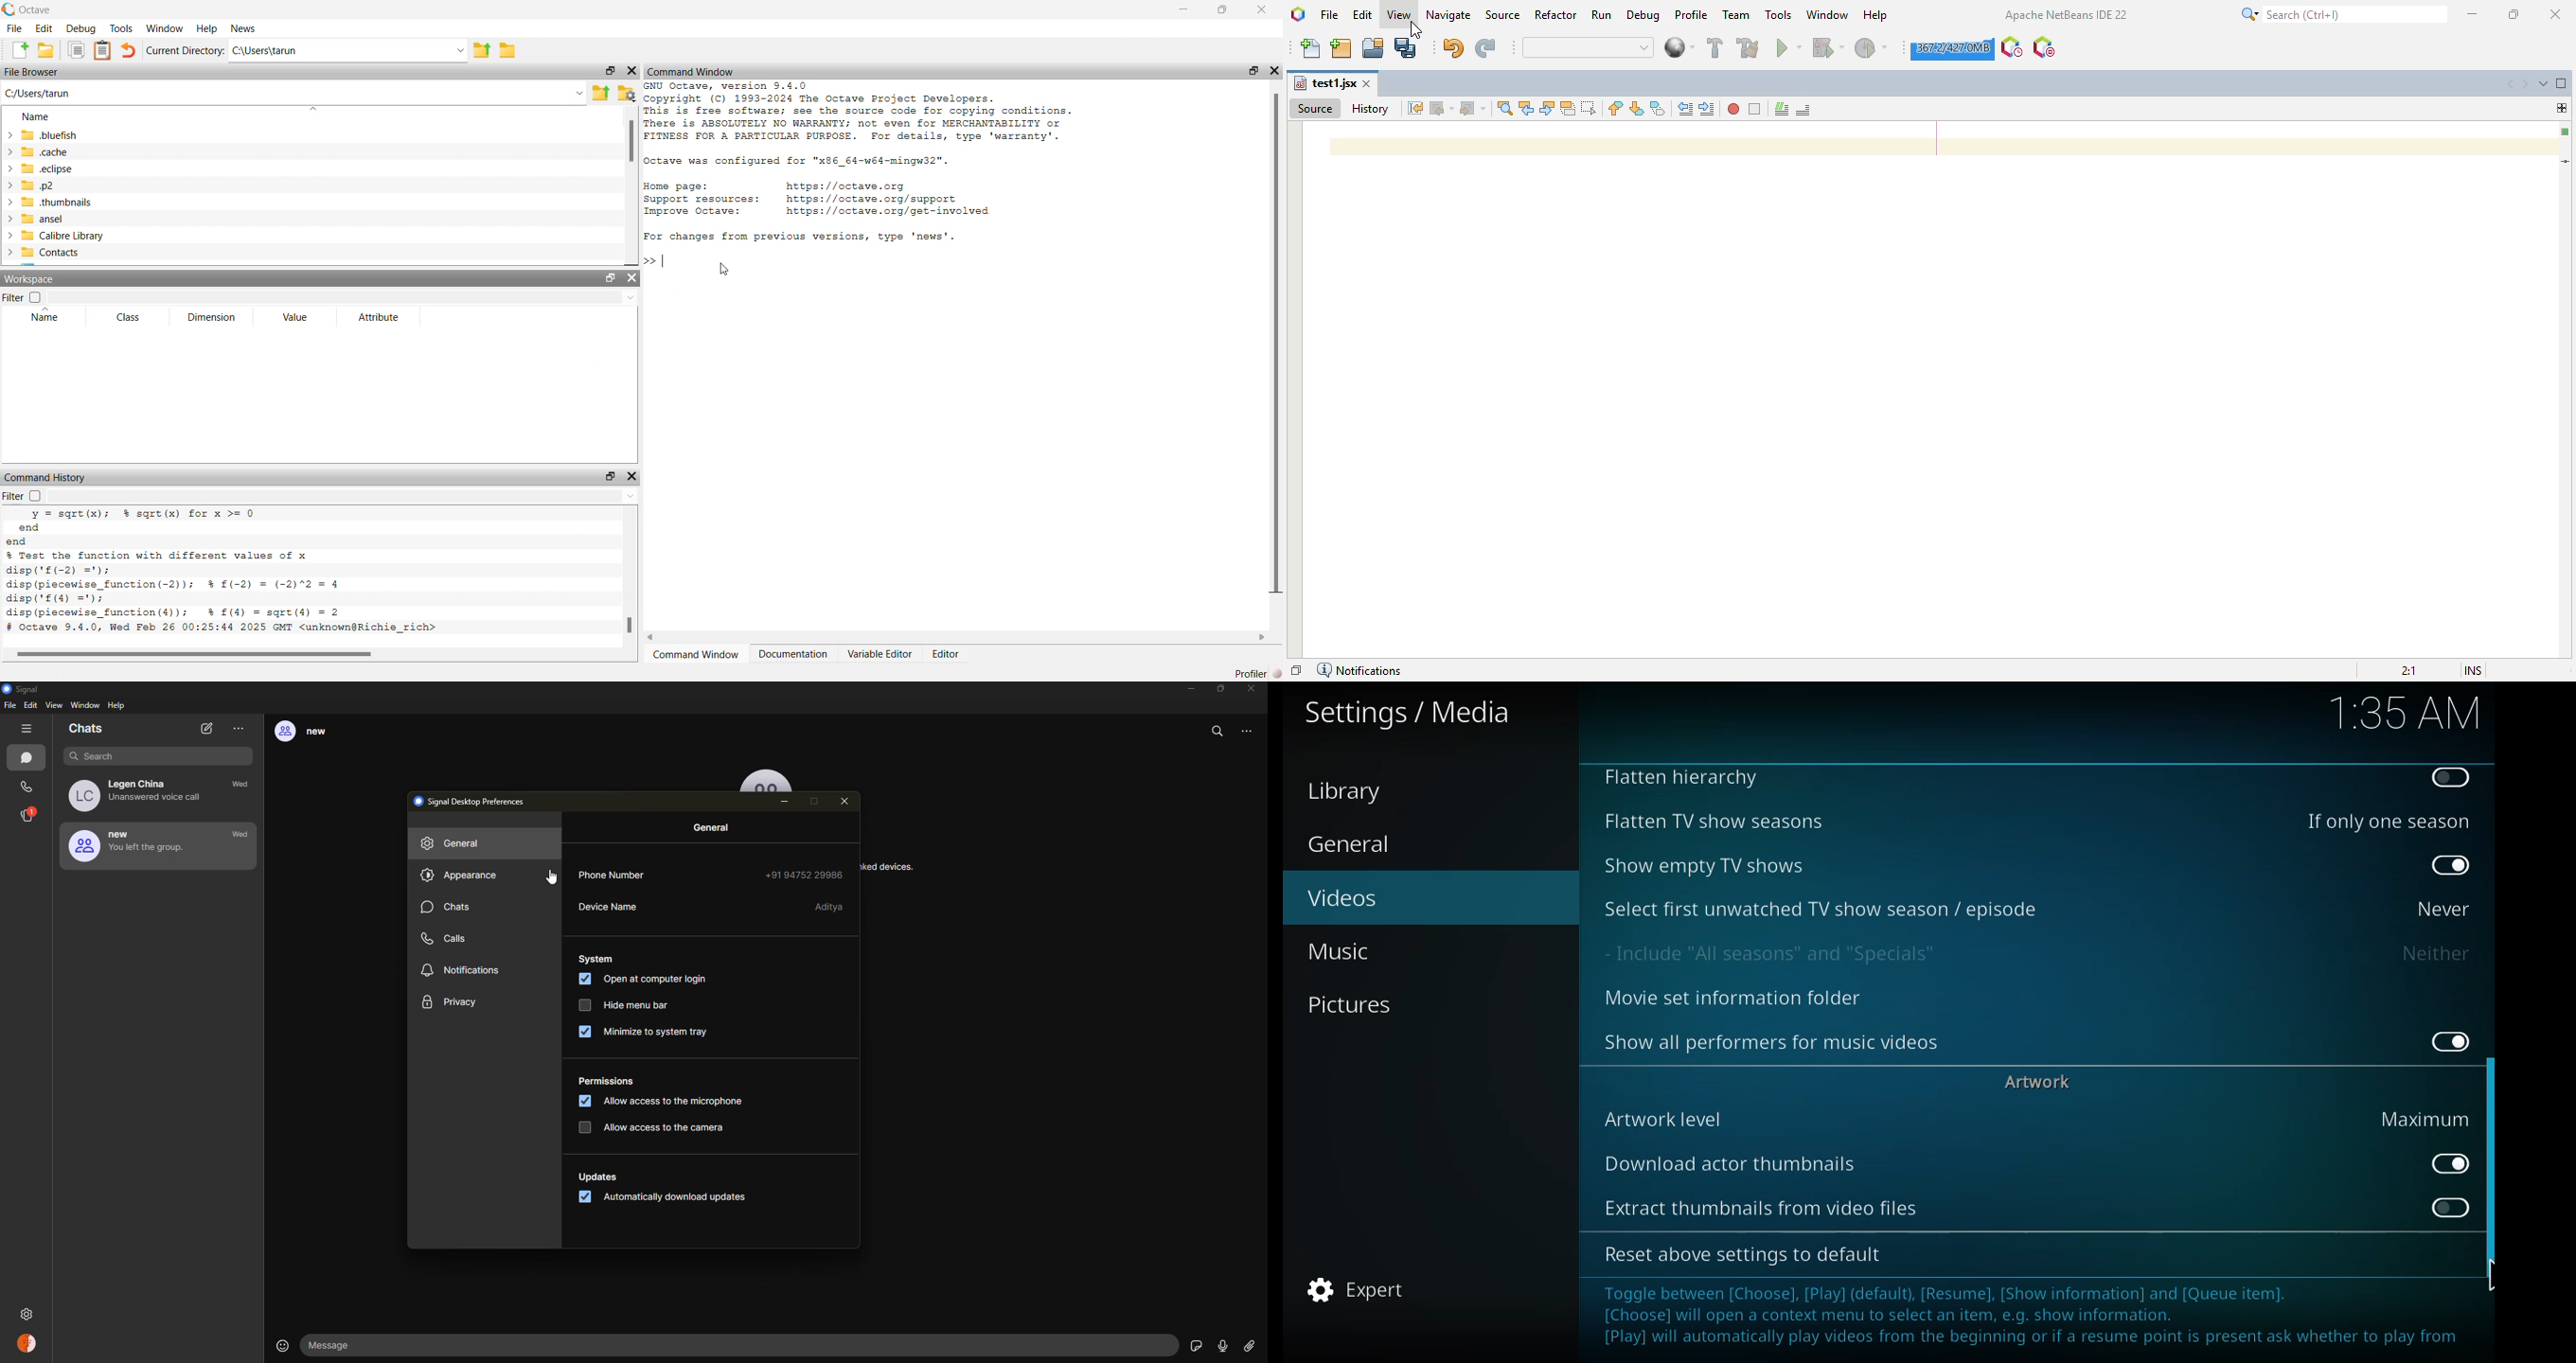 Image resolution: width=2576 pixels, height=1372 pixels. Describe the element at coordinates (2439, 908) in the screenshot. I see `never` at that location.